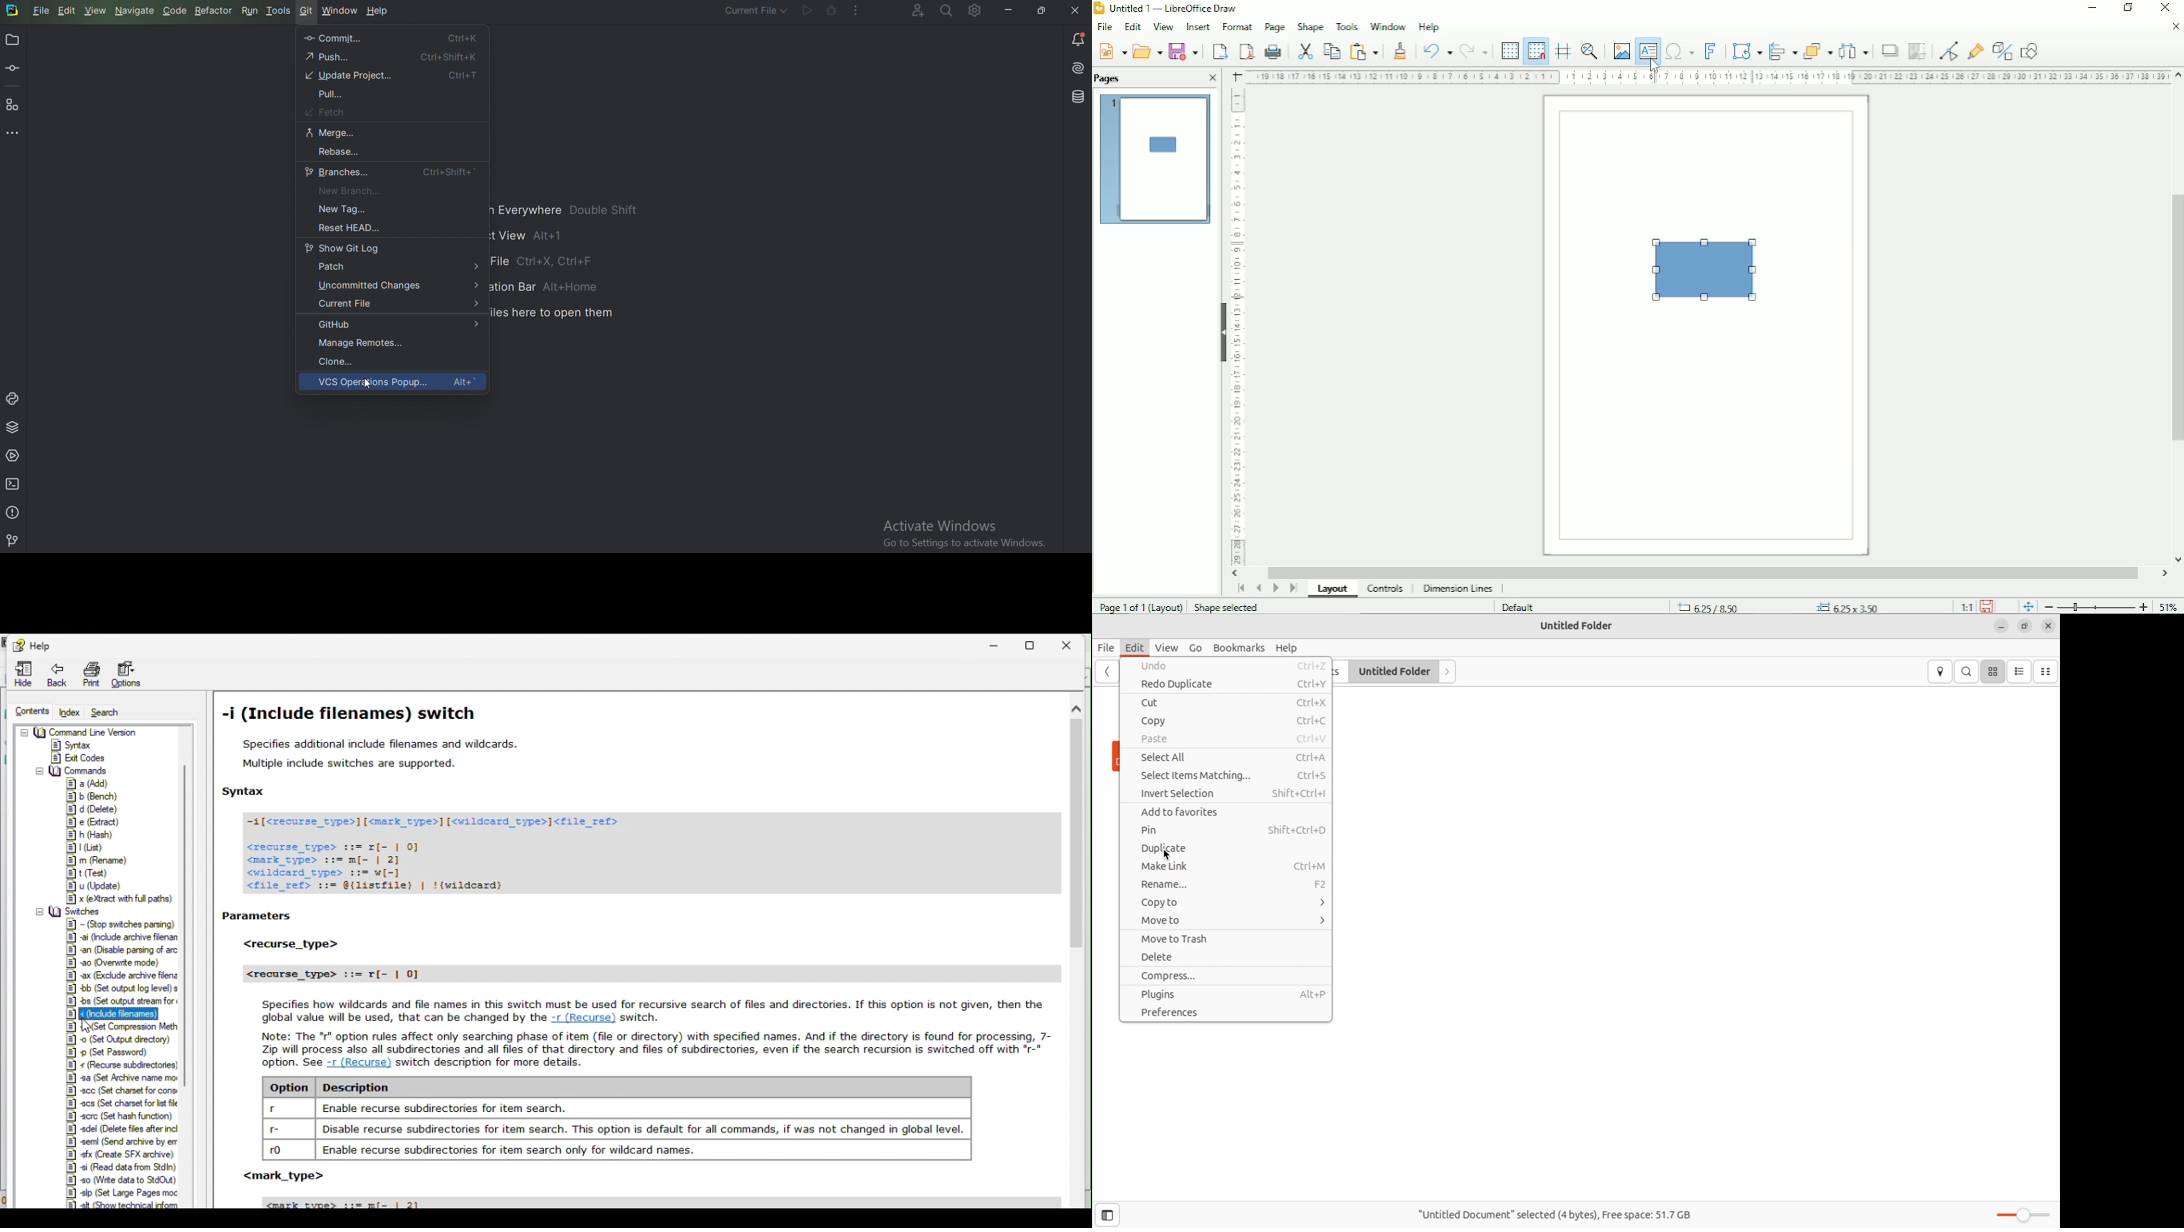 This screenshot has height=1232, width=2184. What do you see at coordinates (1509, 49) in the screenshot?
I see `Display grid` at bounding box center [1509, 49].